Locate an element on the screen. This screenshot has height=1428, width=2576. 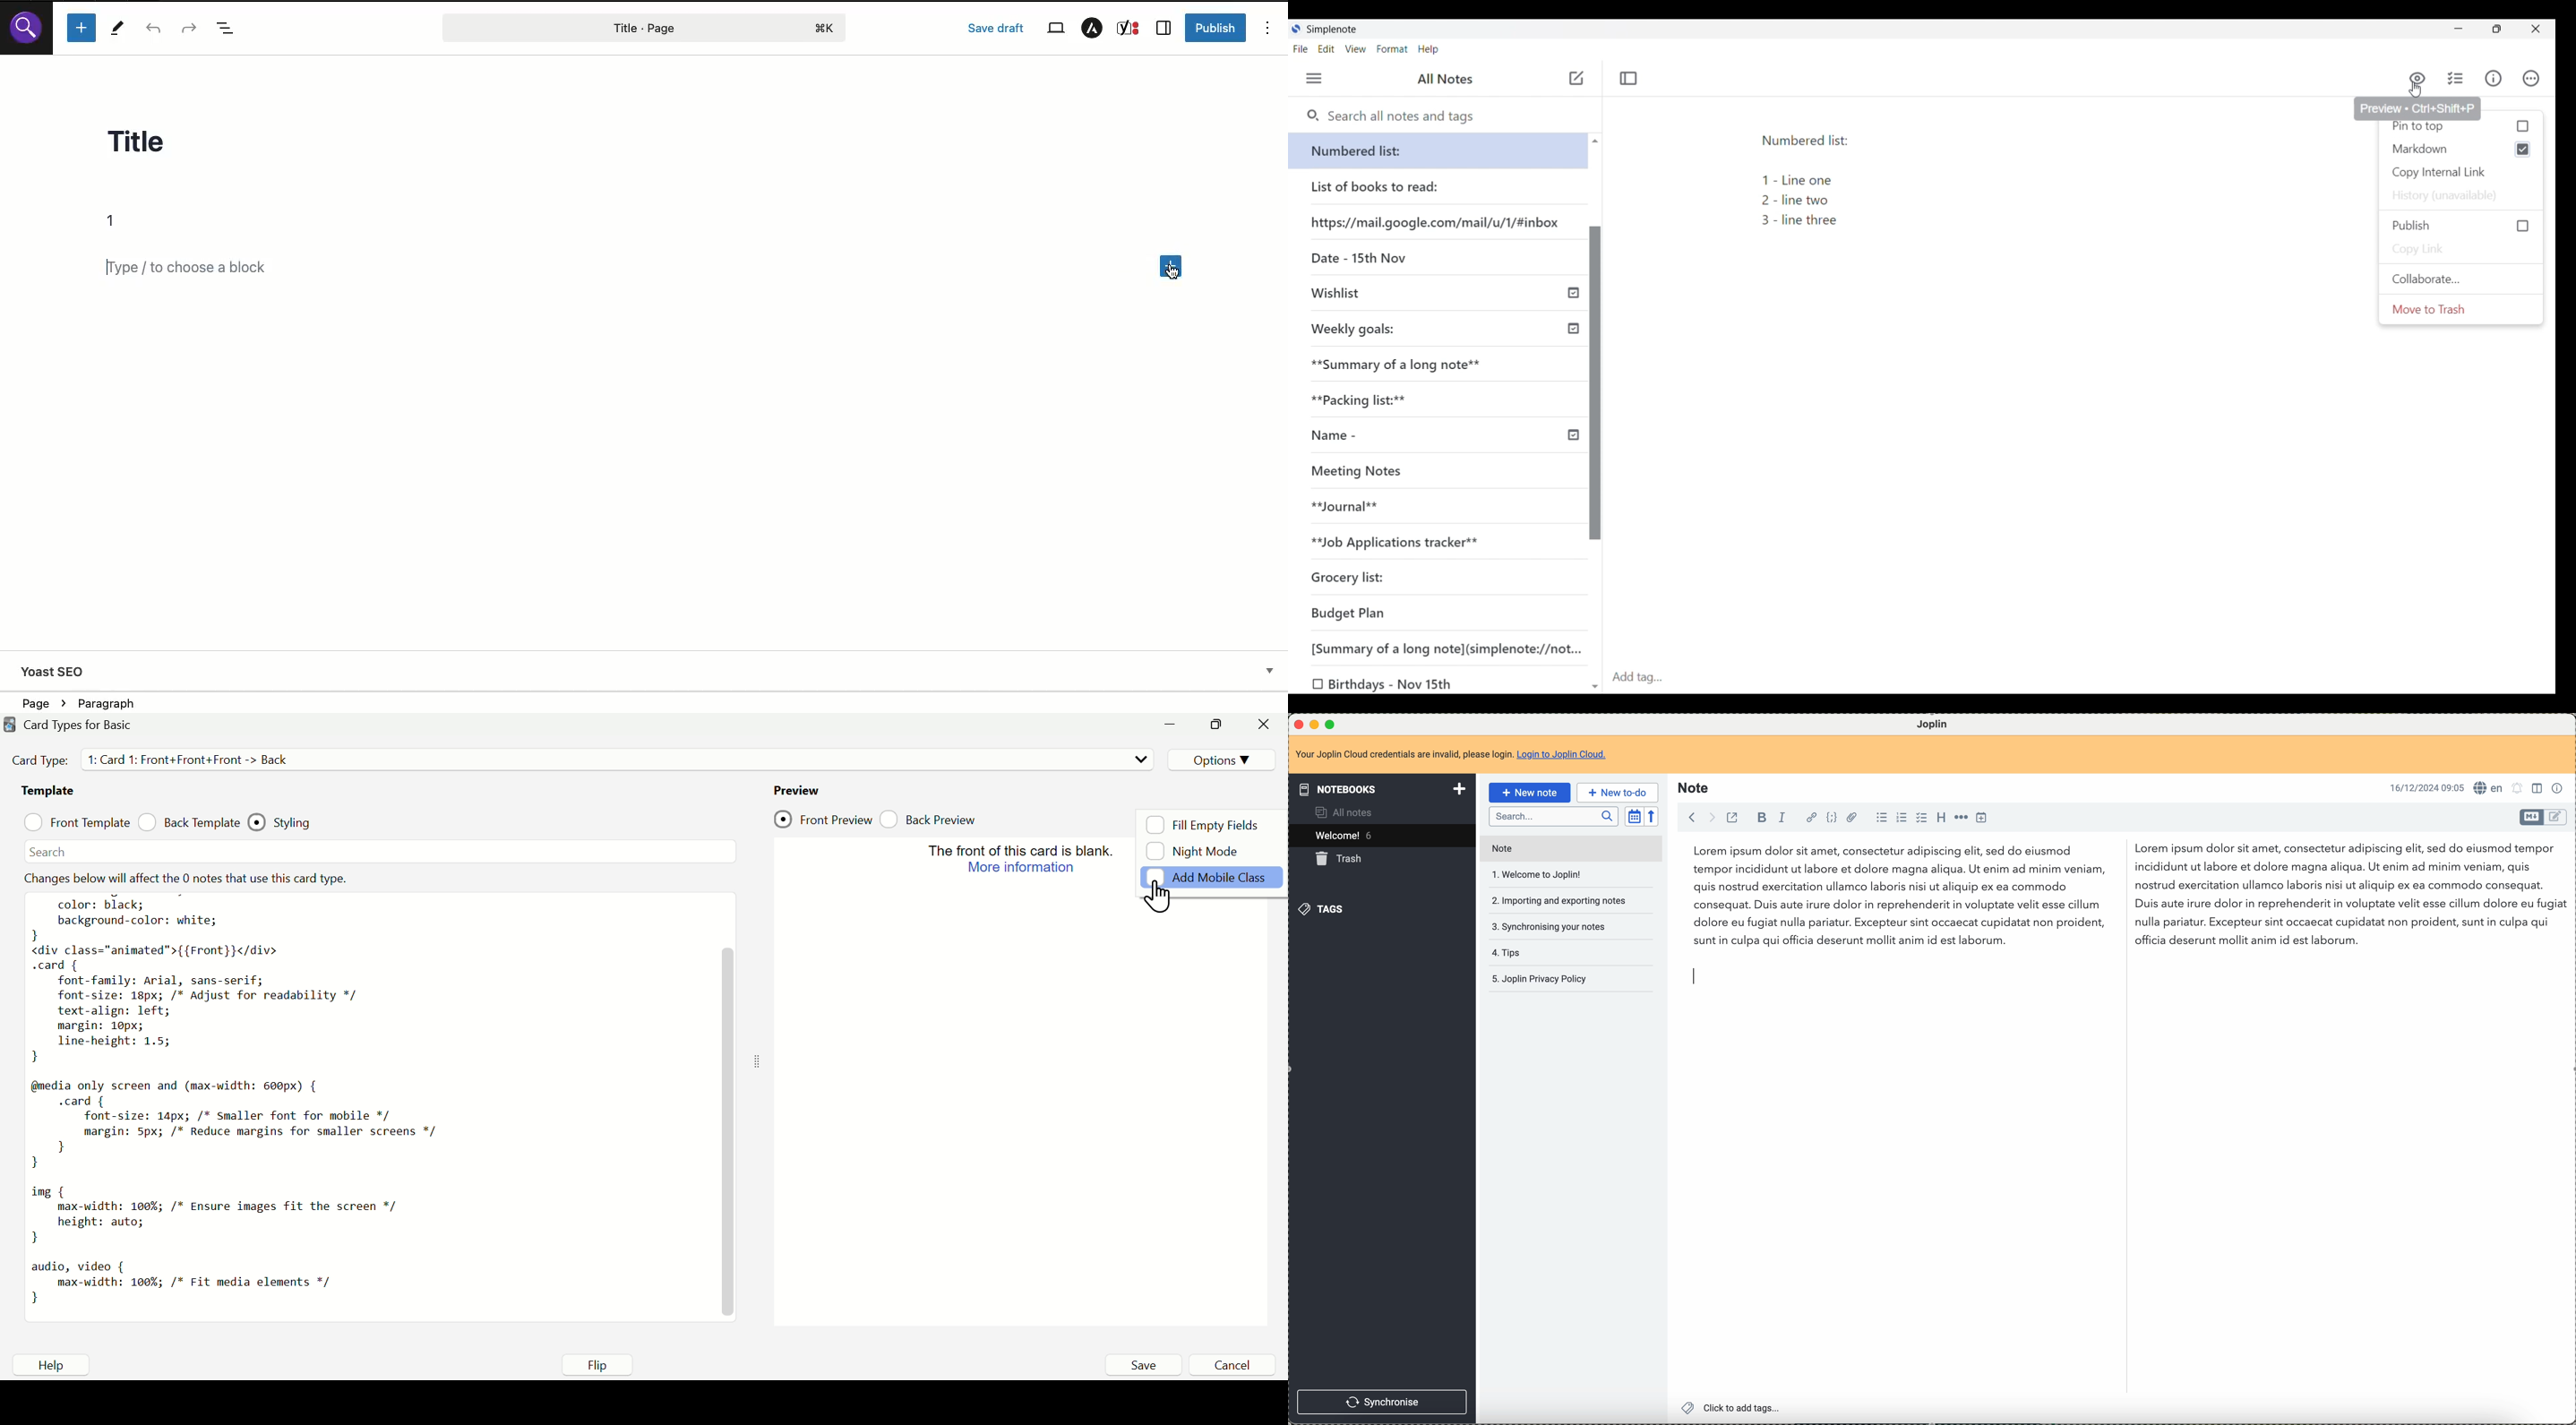
Close is located at coordinates (1264, 727).